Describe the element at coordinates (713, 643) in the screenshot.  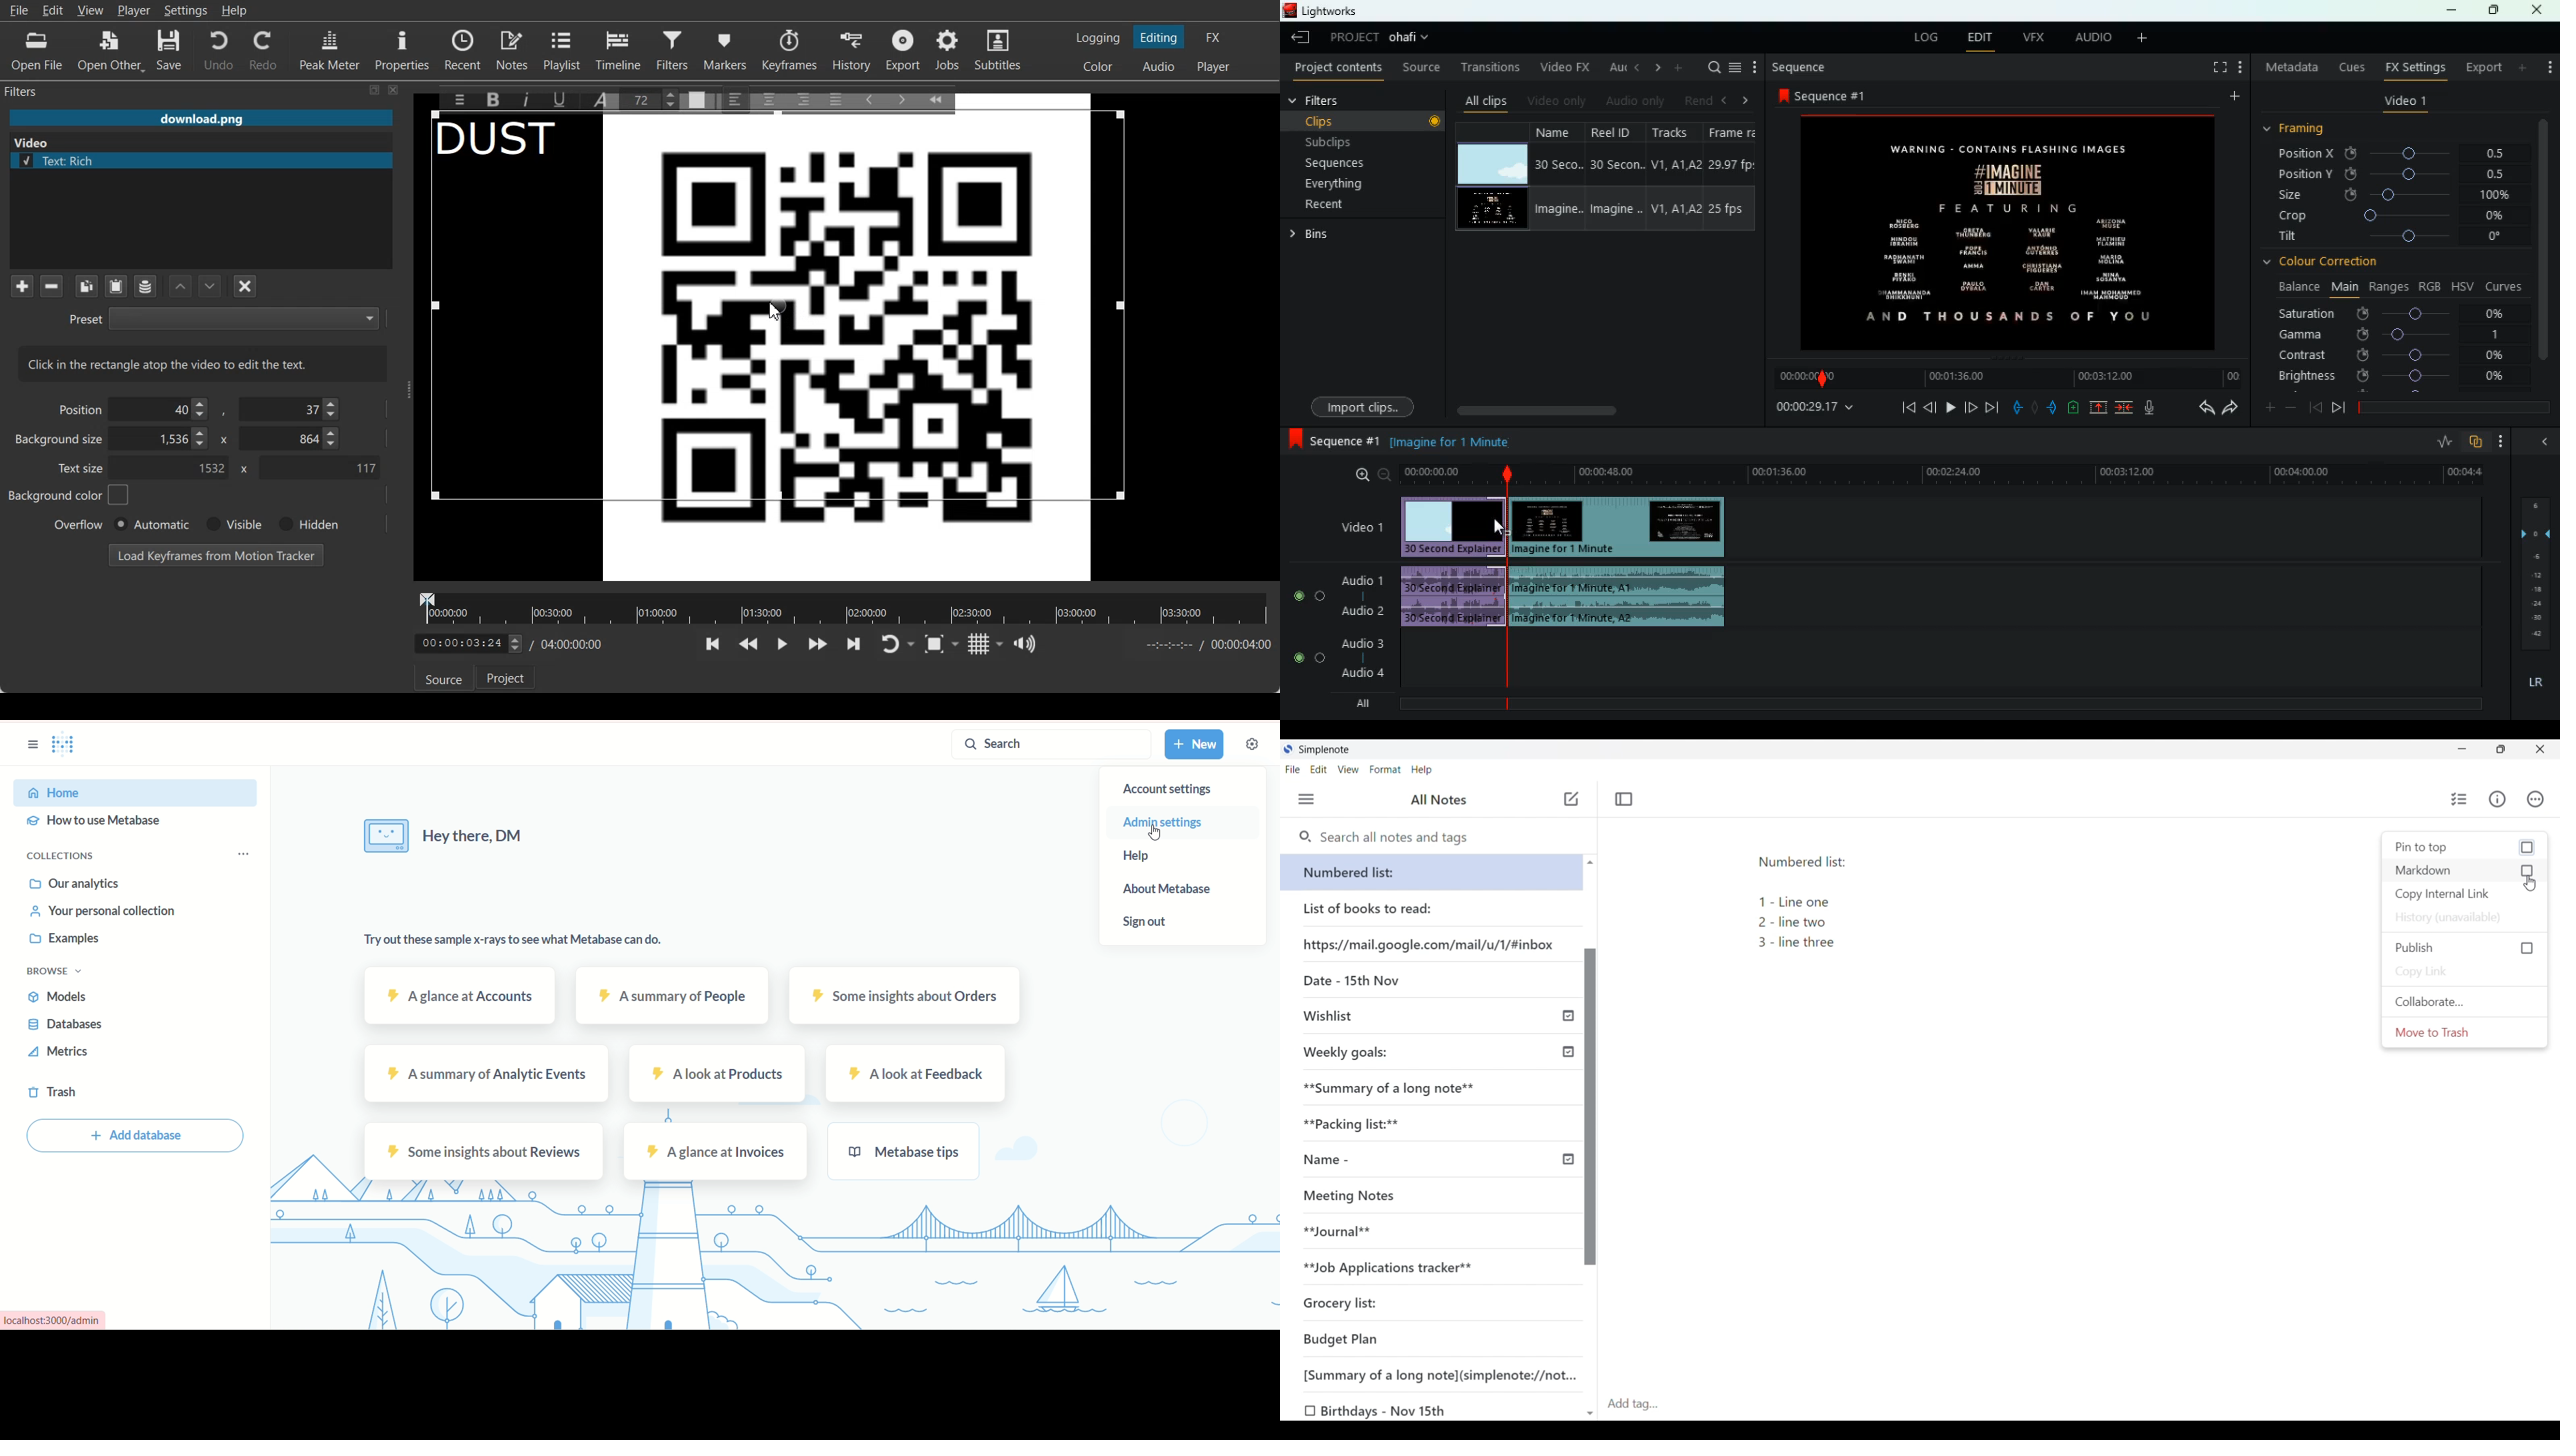
I see `Skip to the previous point` at that location.